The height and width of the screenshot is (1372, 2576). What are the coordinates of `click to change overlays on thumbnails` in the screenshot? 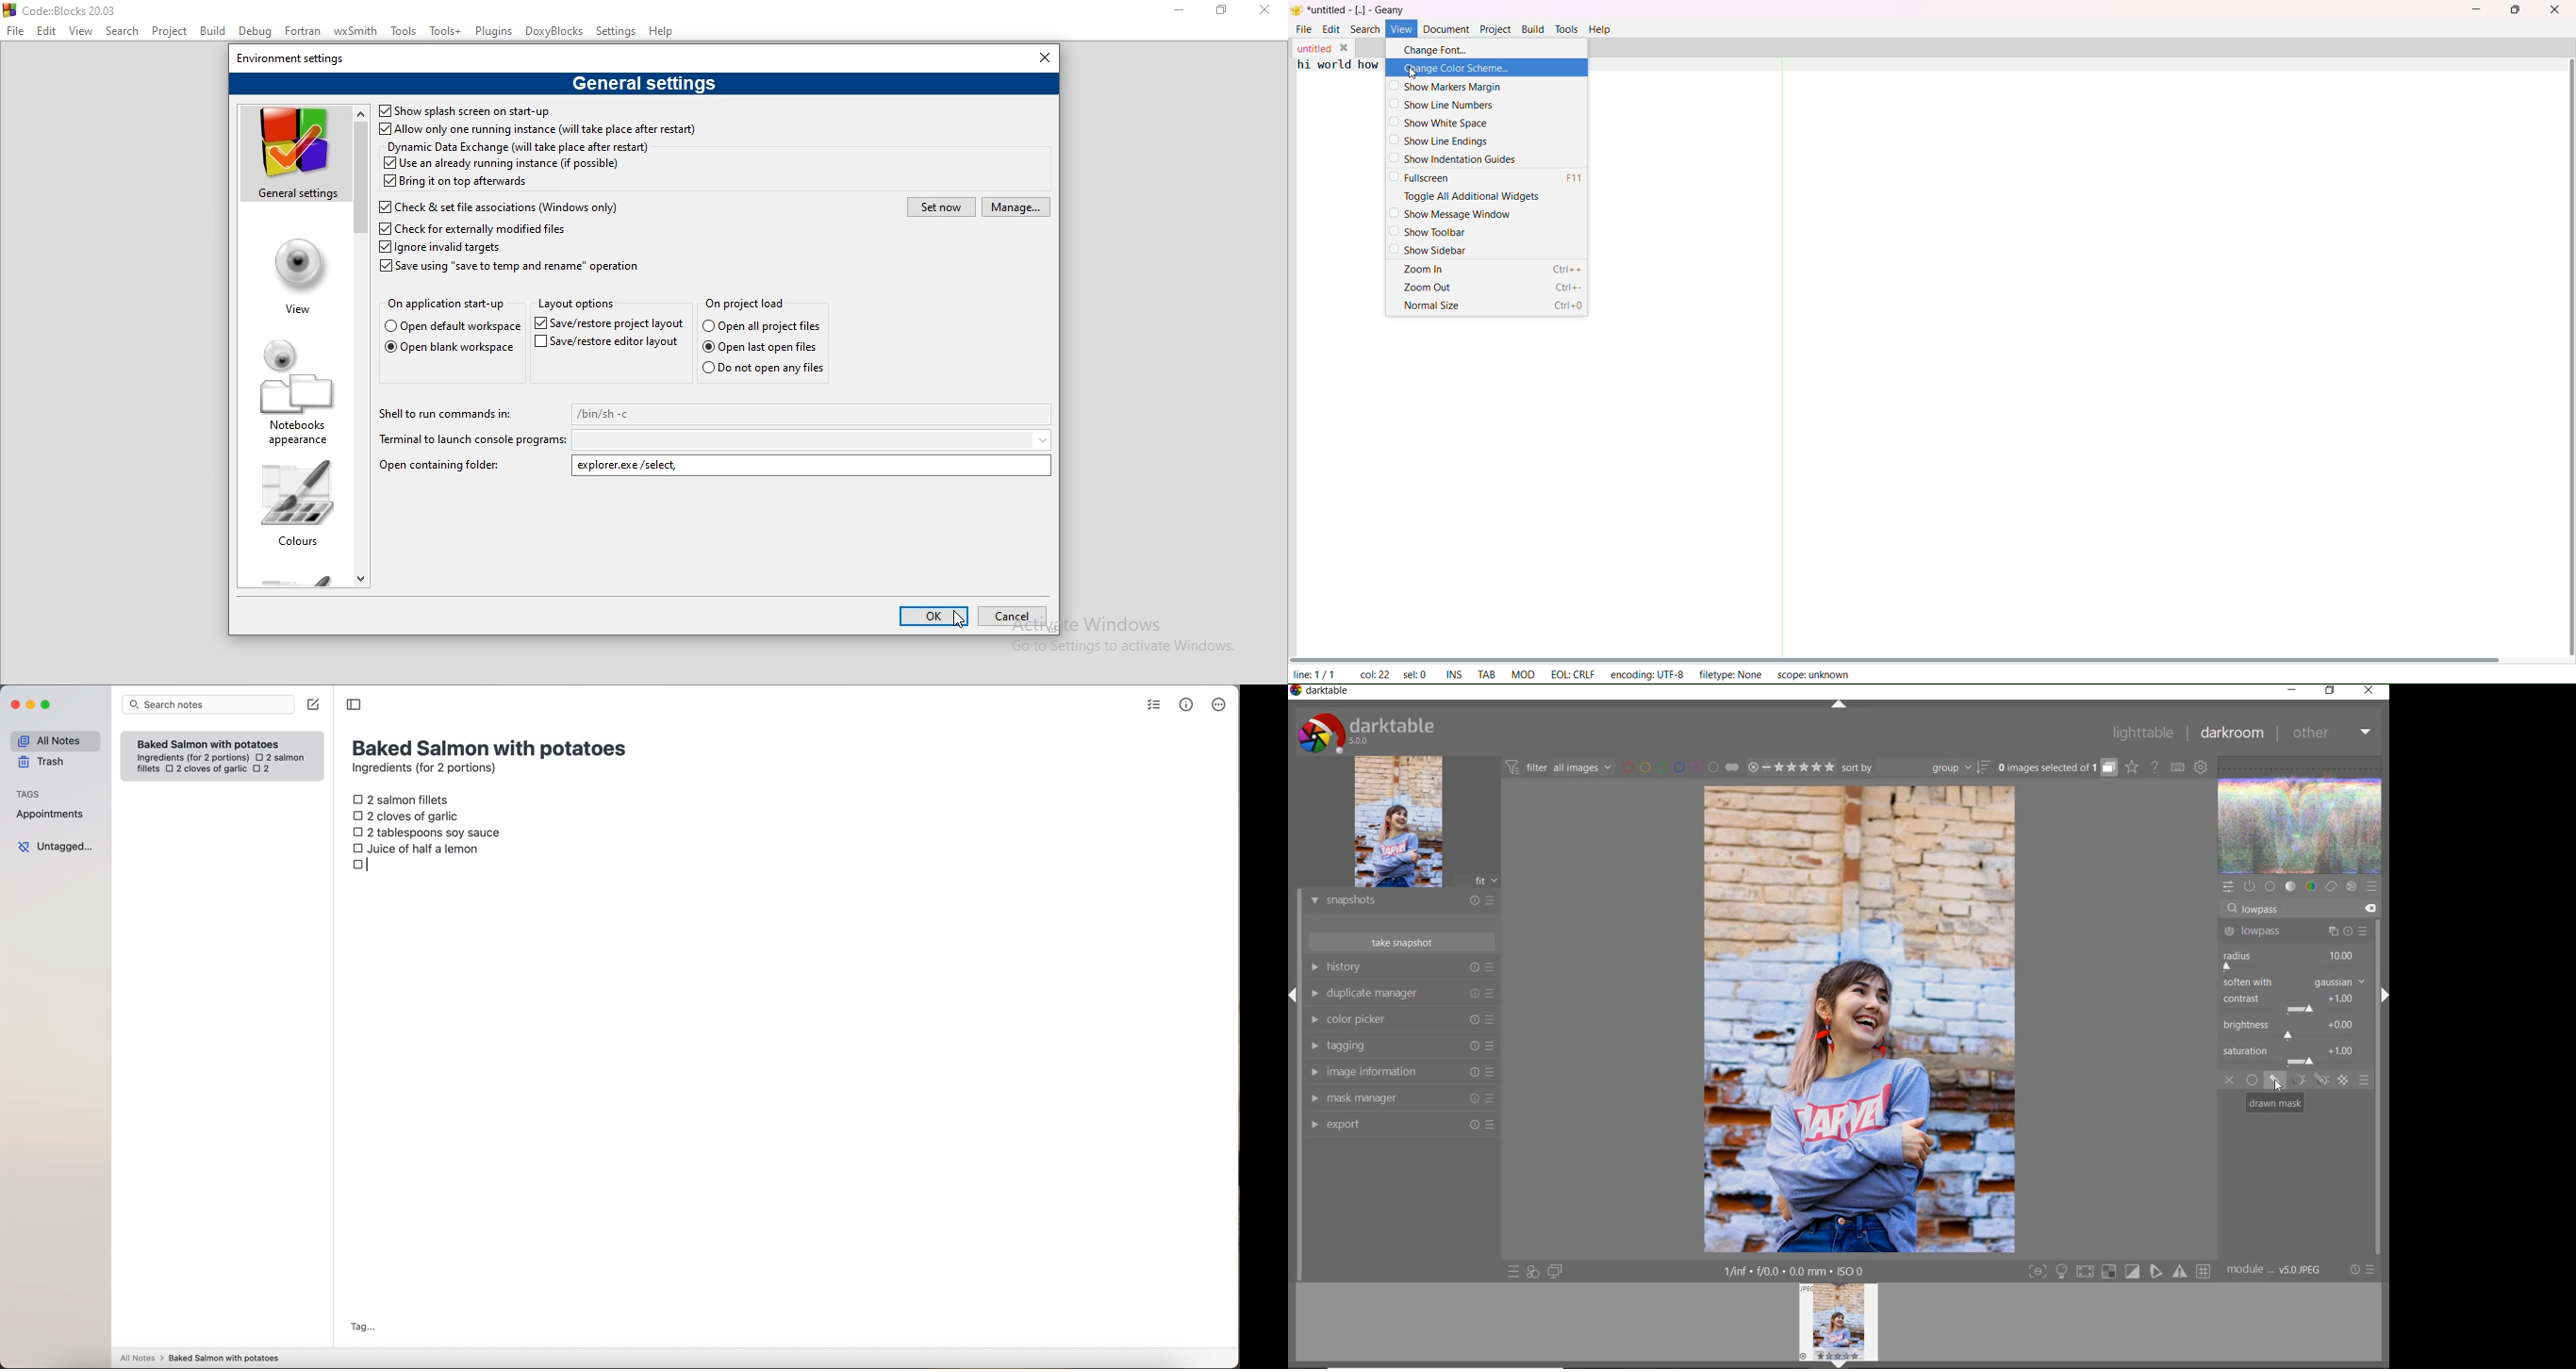 It's located at (2131, 766).